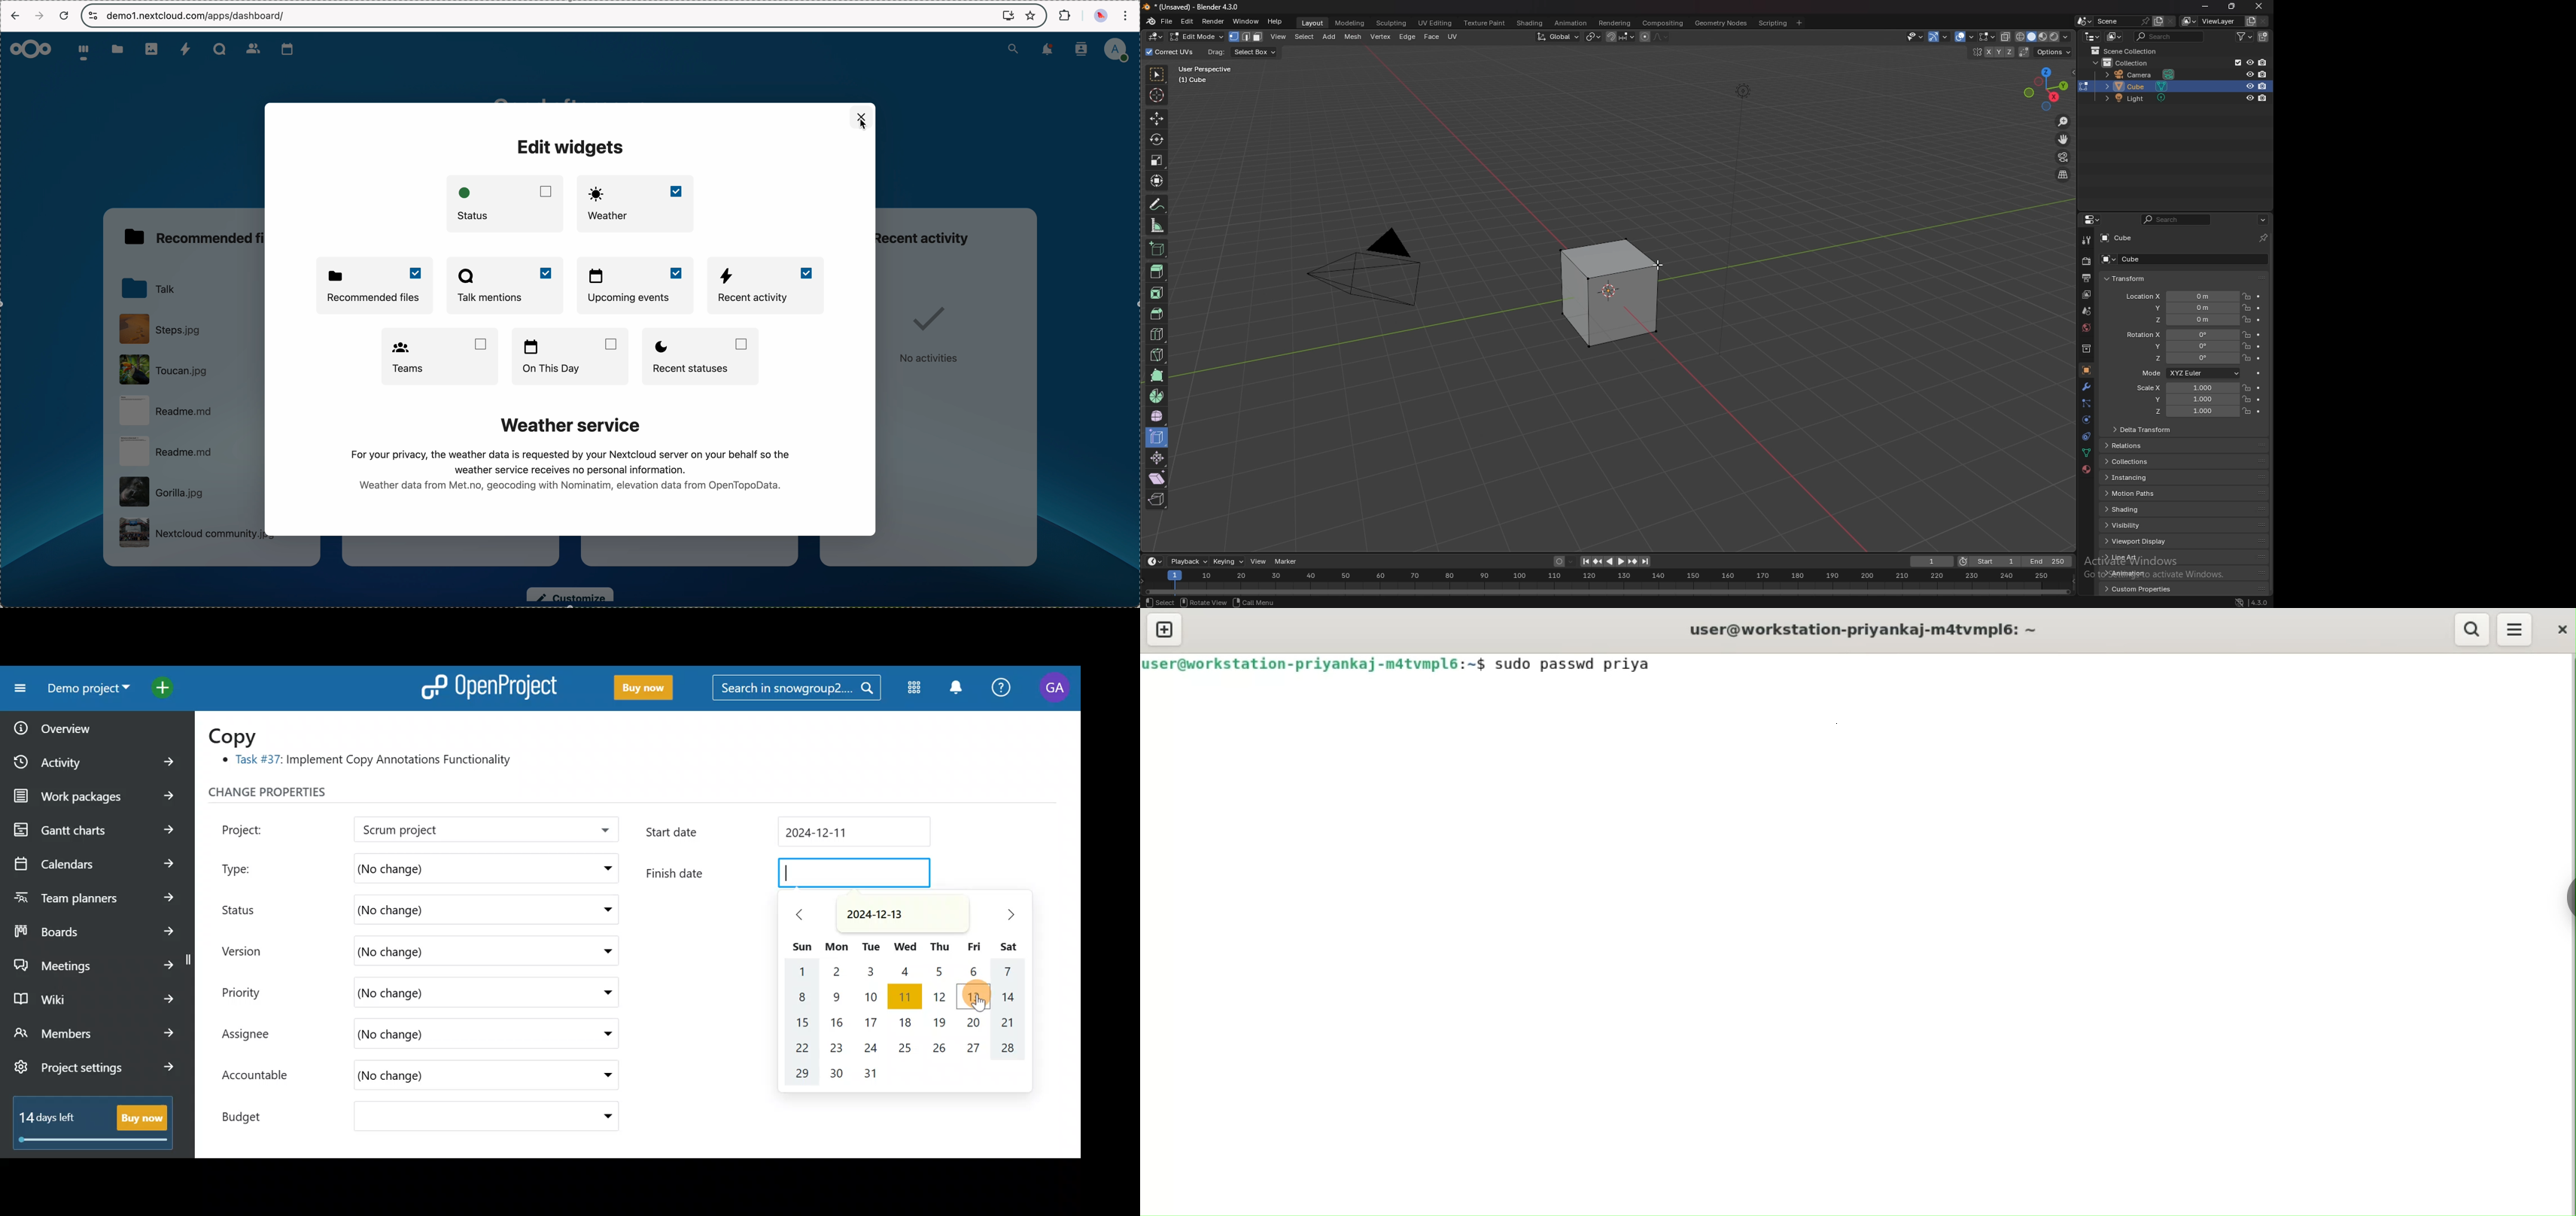 This screenshot has width=2576, height=1232. What do you see at coordinates (1063, 14) in the screenshot?
I see `extensions` at bounding box center [1063, 14].